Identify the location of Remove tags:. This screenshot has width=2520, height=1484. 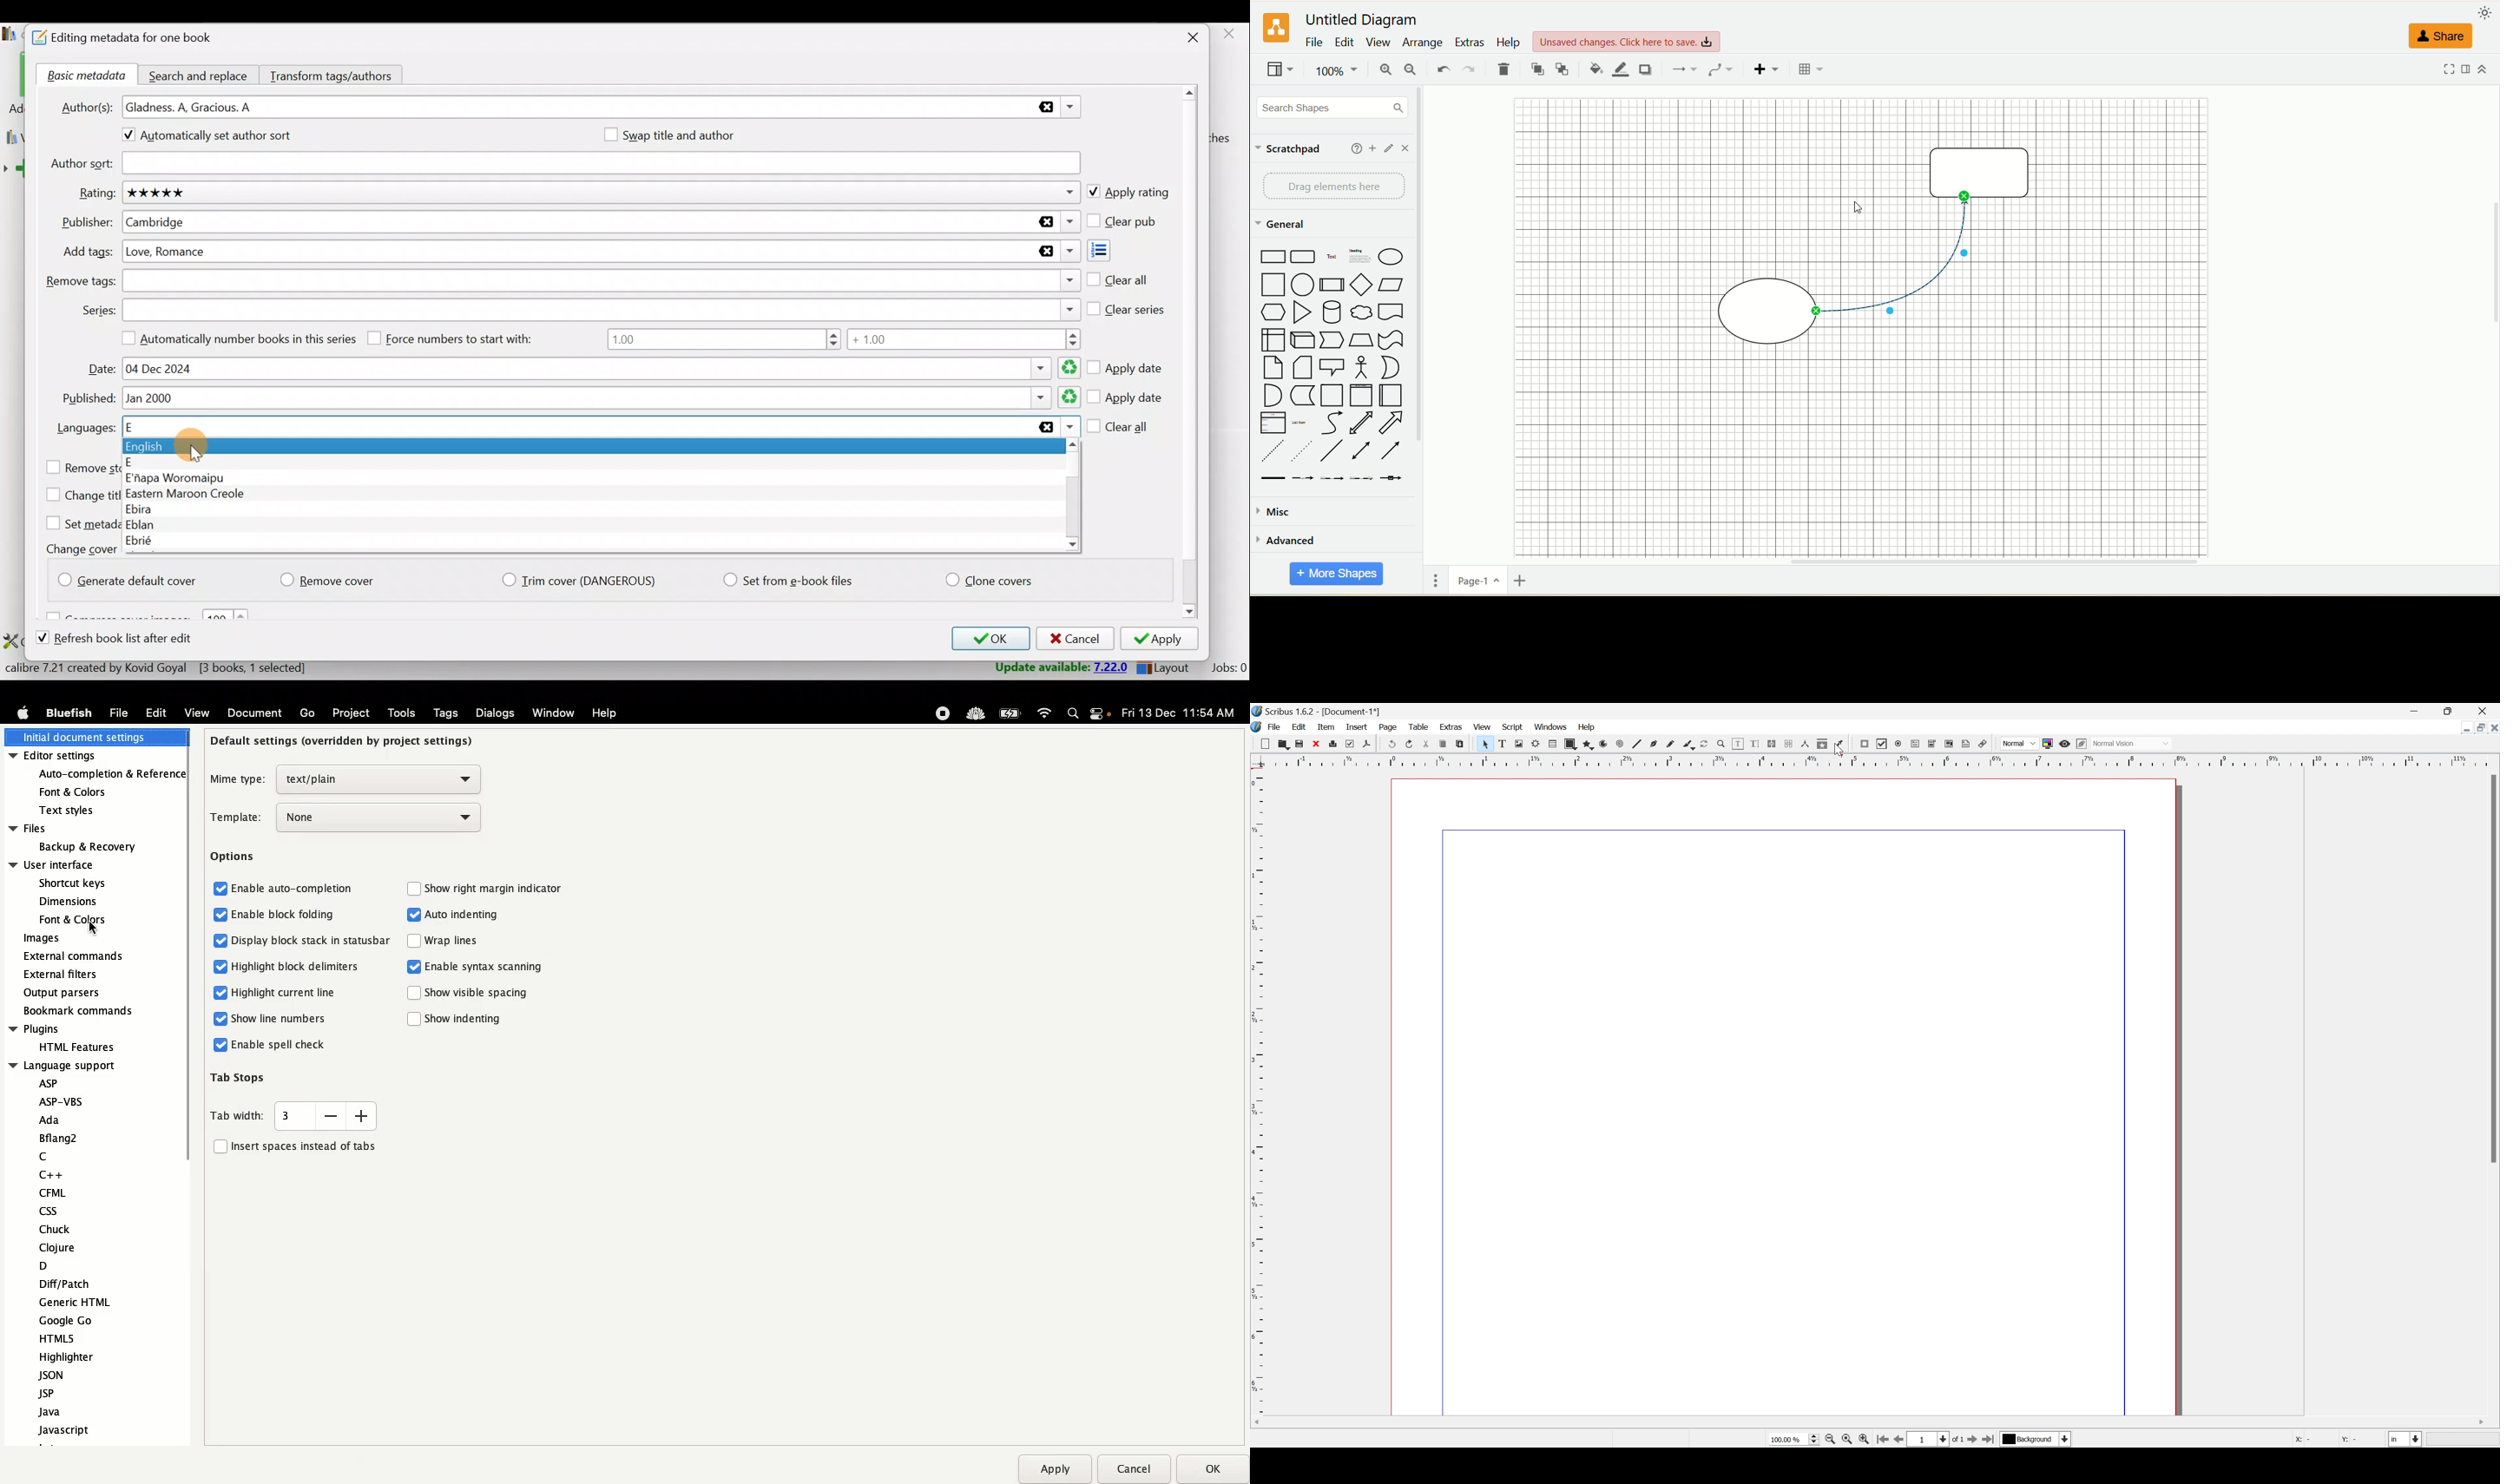
(79, 282).